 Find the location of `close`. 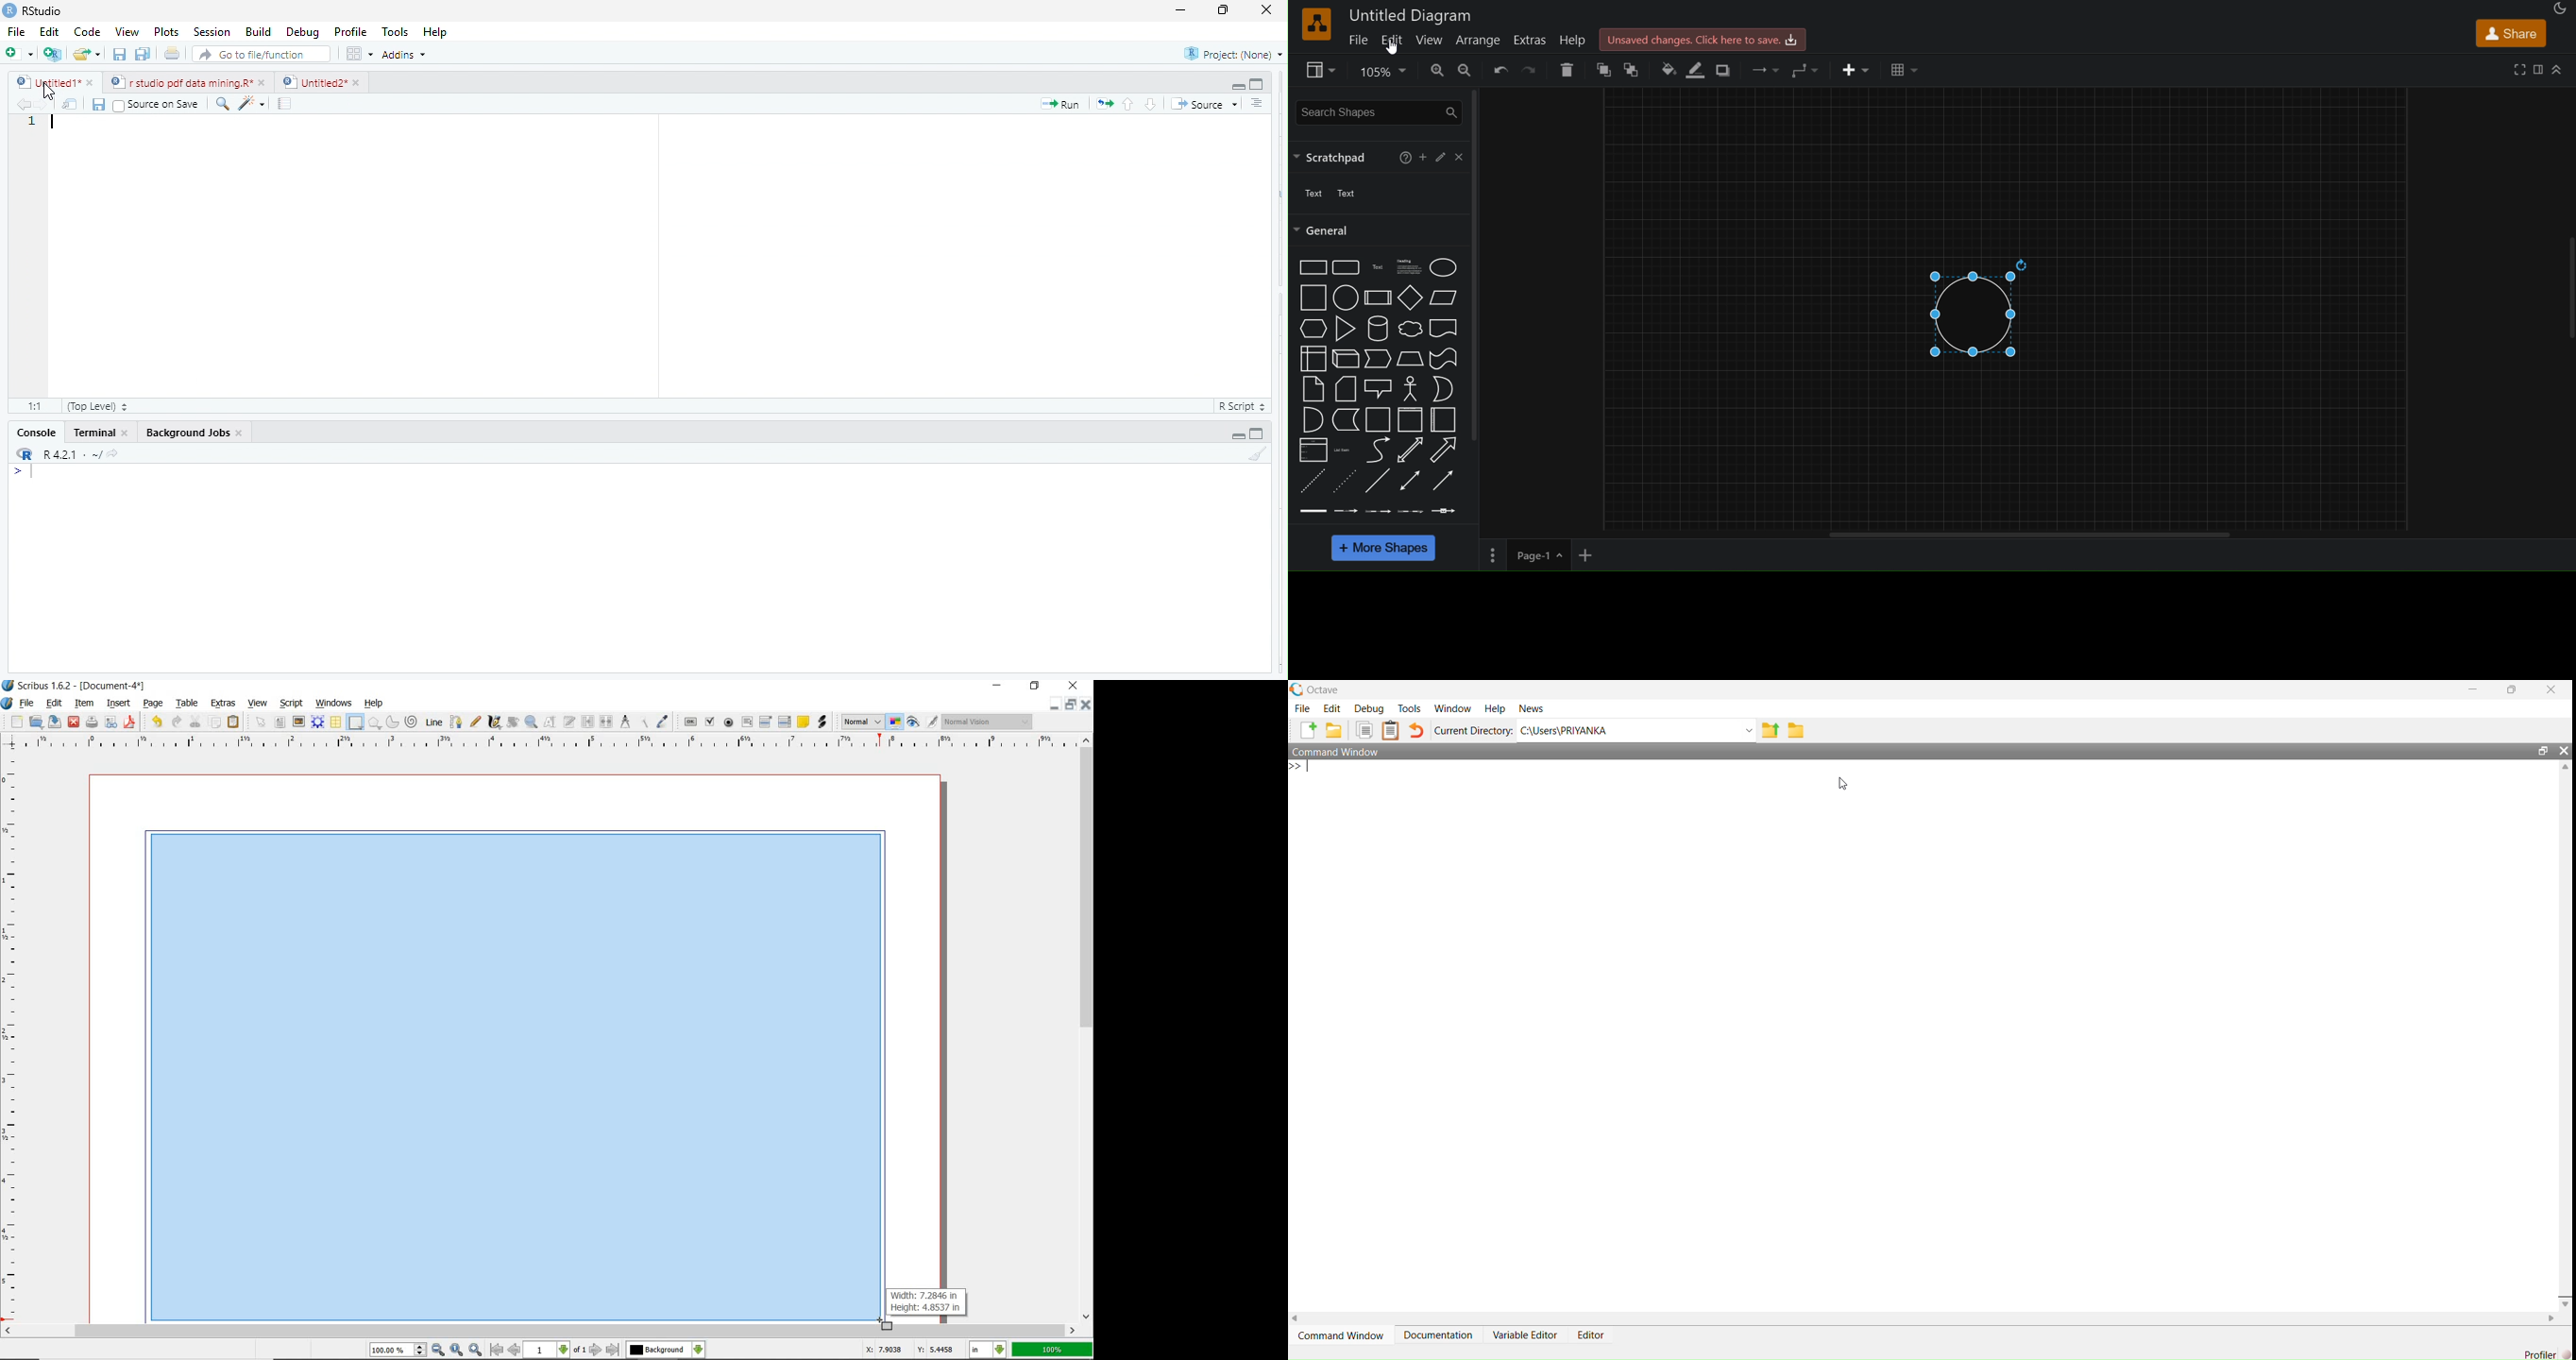

close is located at coordinates (1261, 9).